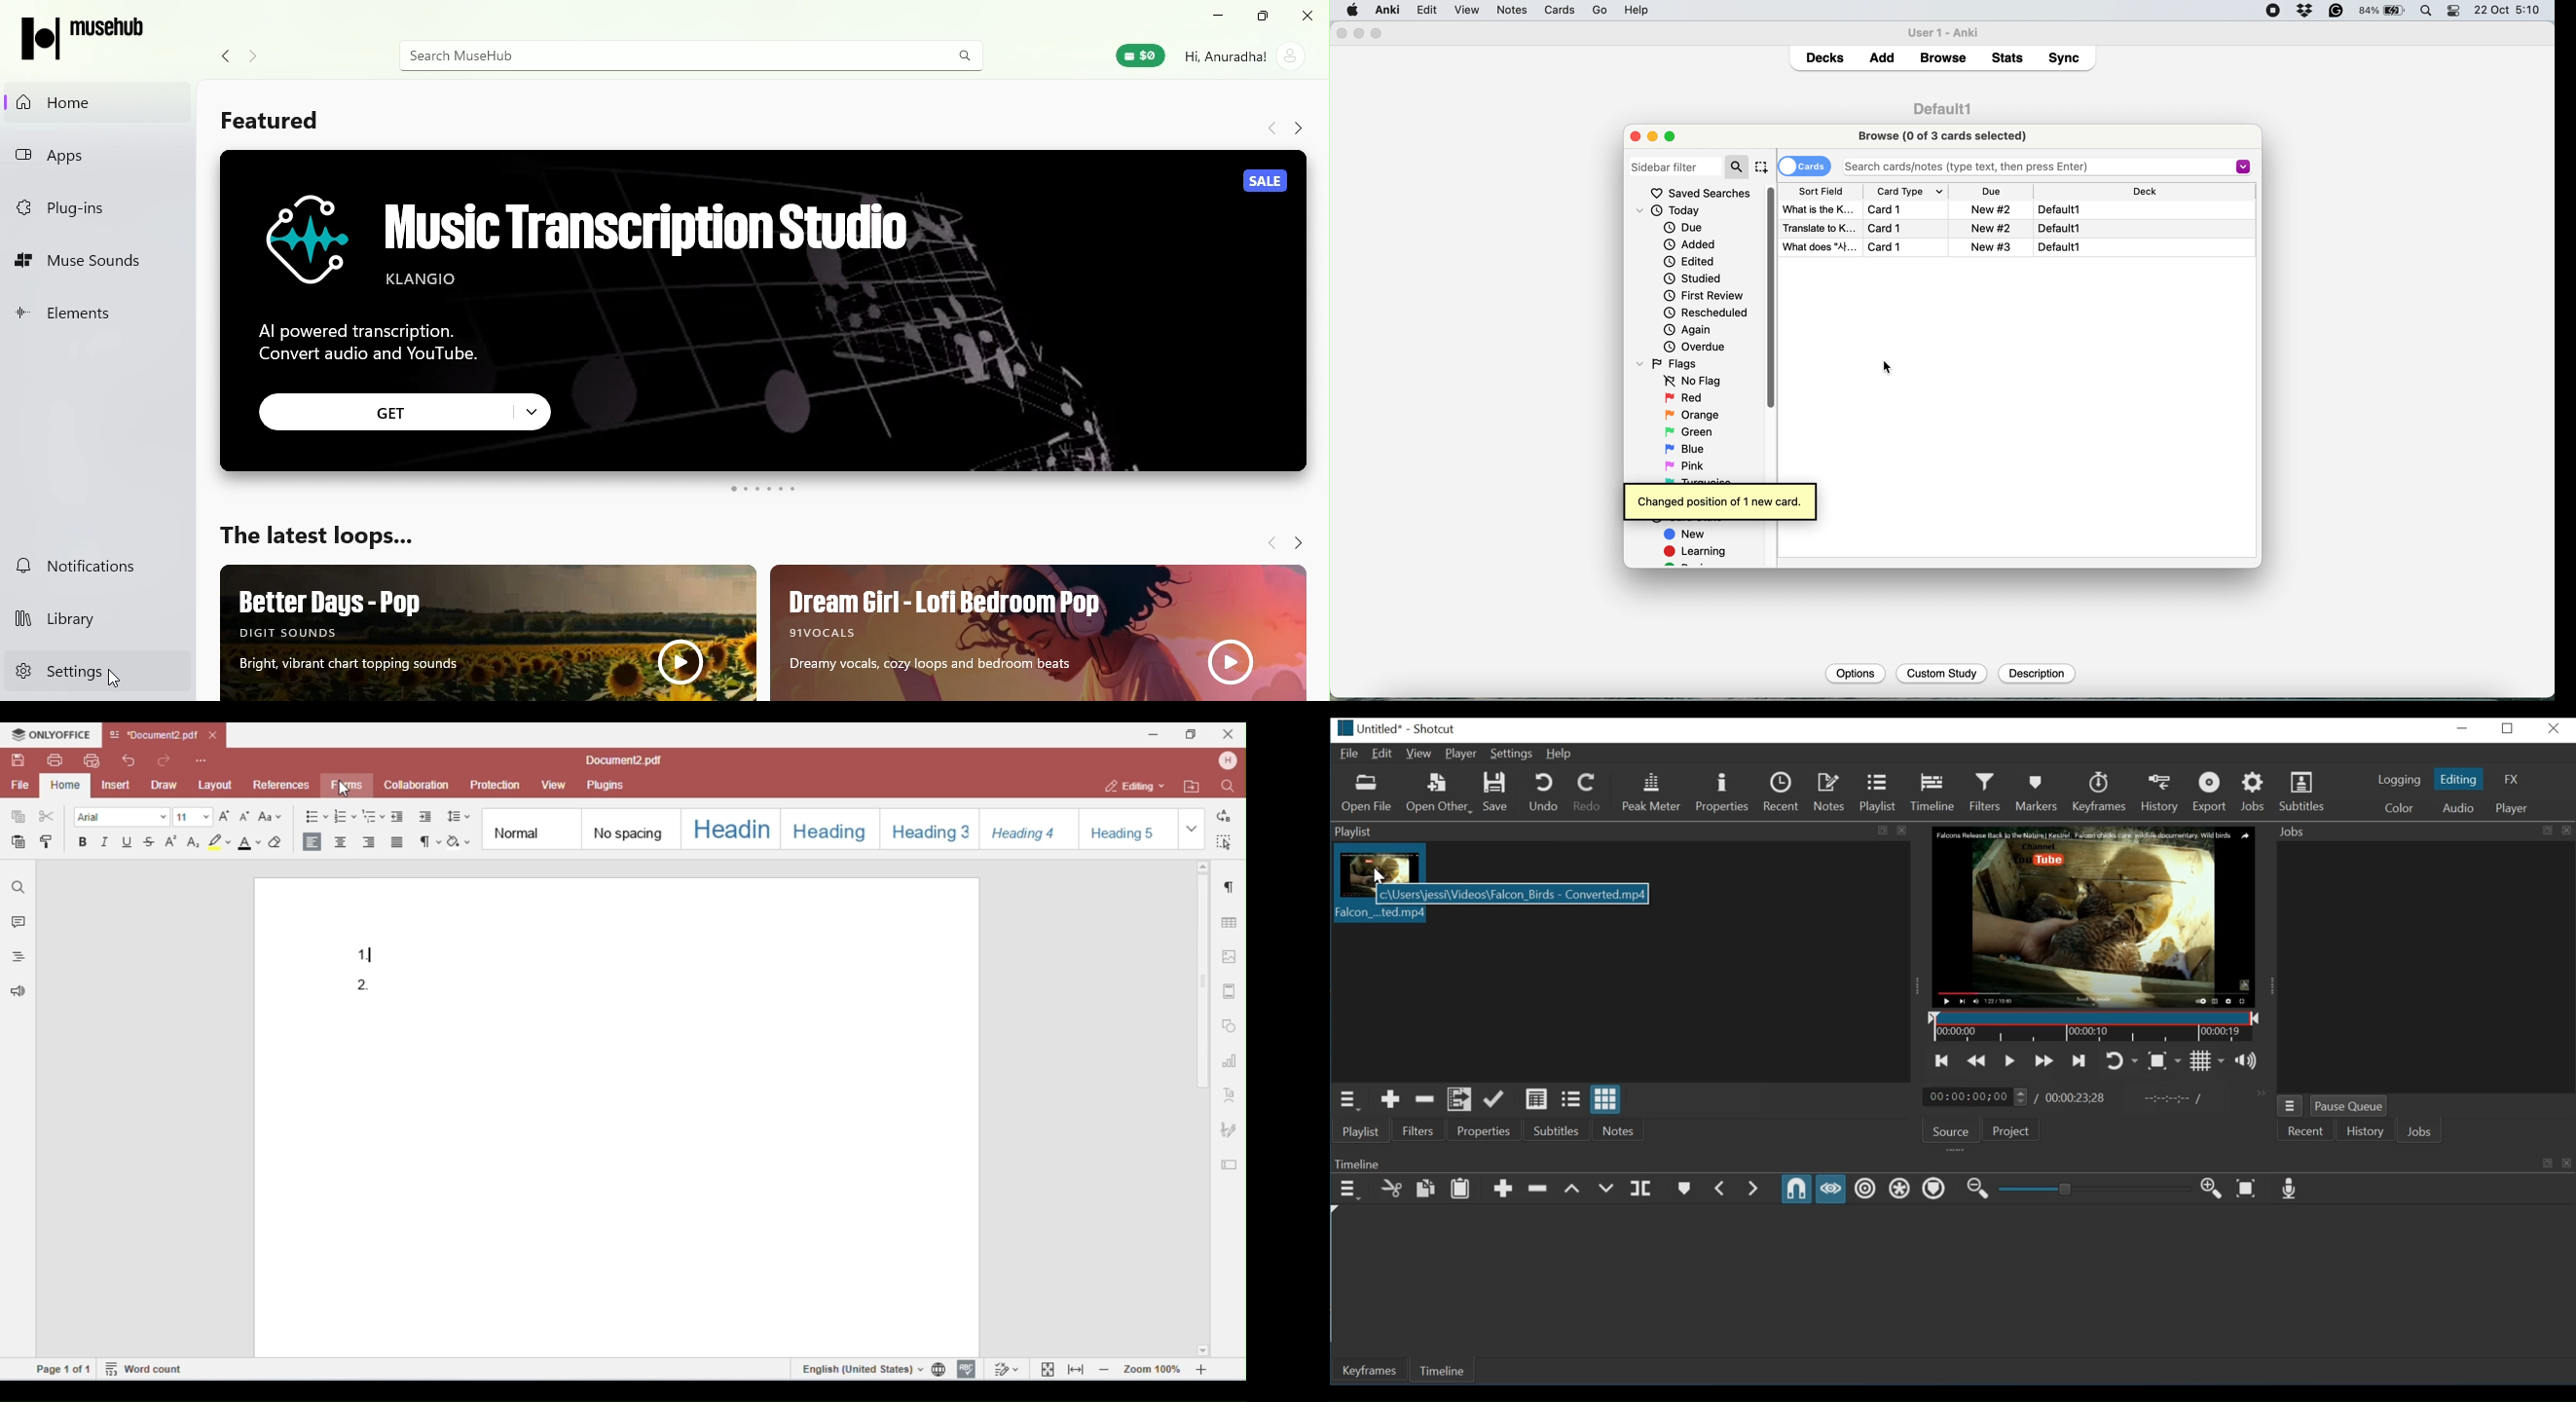 This screenshot has height=1428, width=2576. Describe the element at coordinates (766, 311) in the screenshot. I see `Ad` at that location.